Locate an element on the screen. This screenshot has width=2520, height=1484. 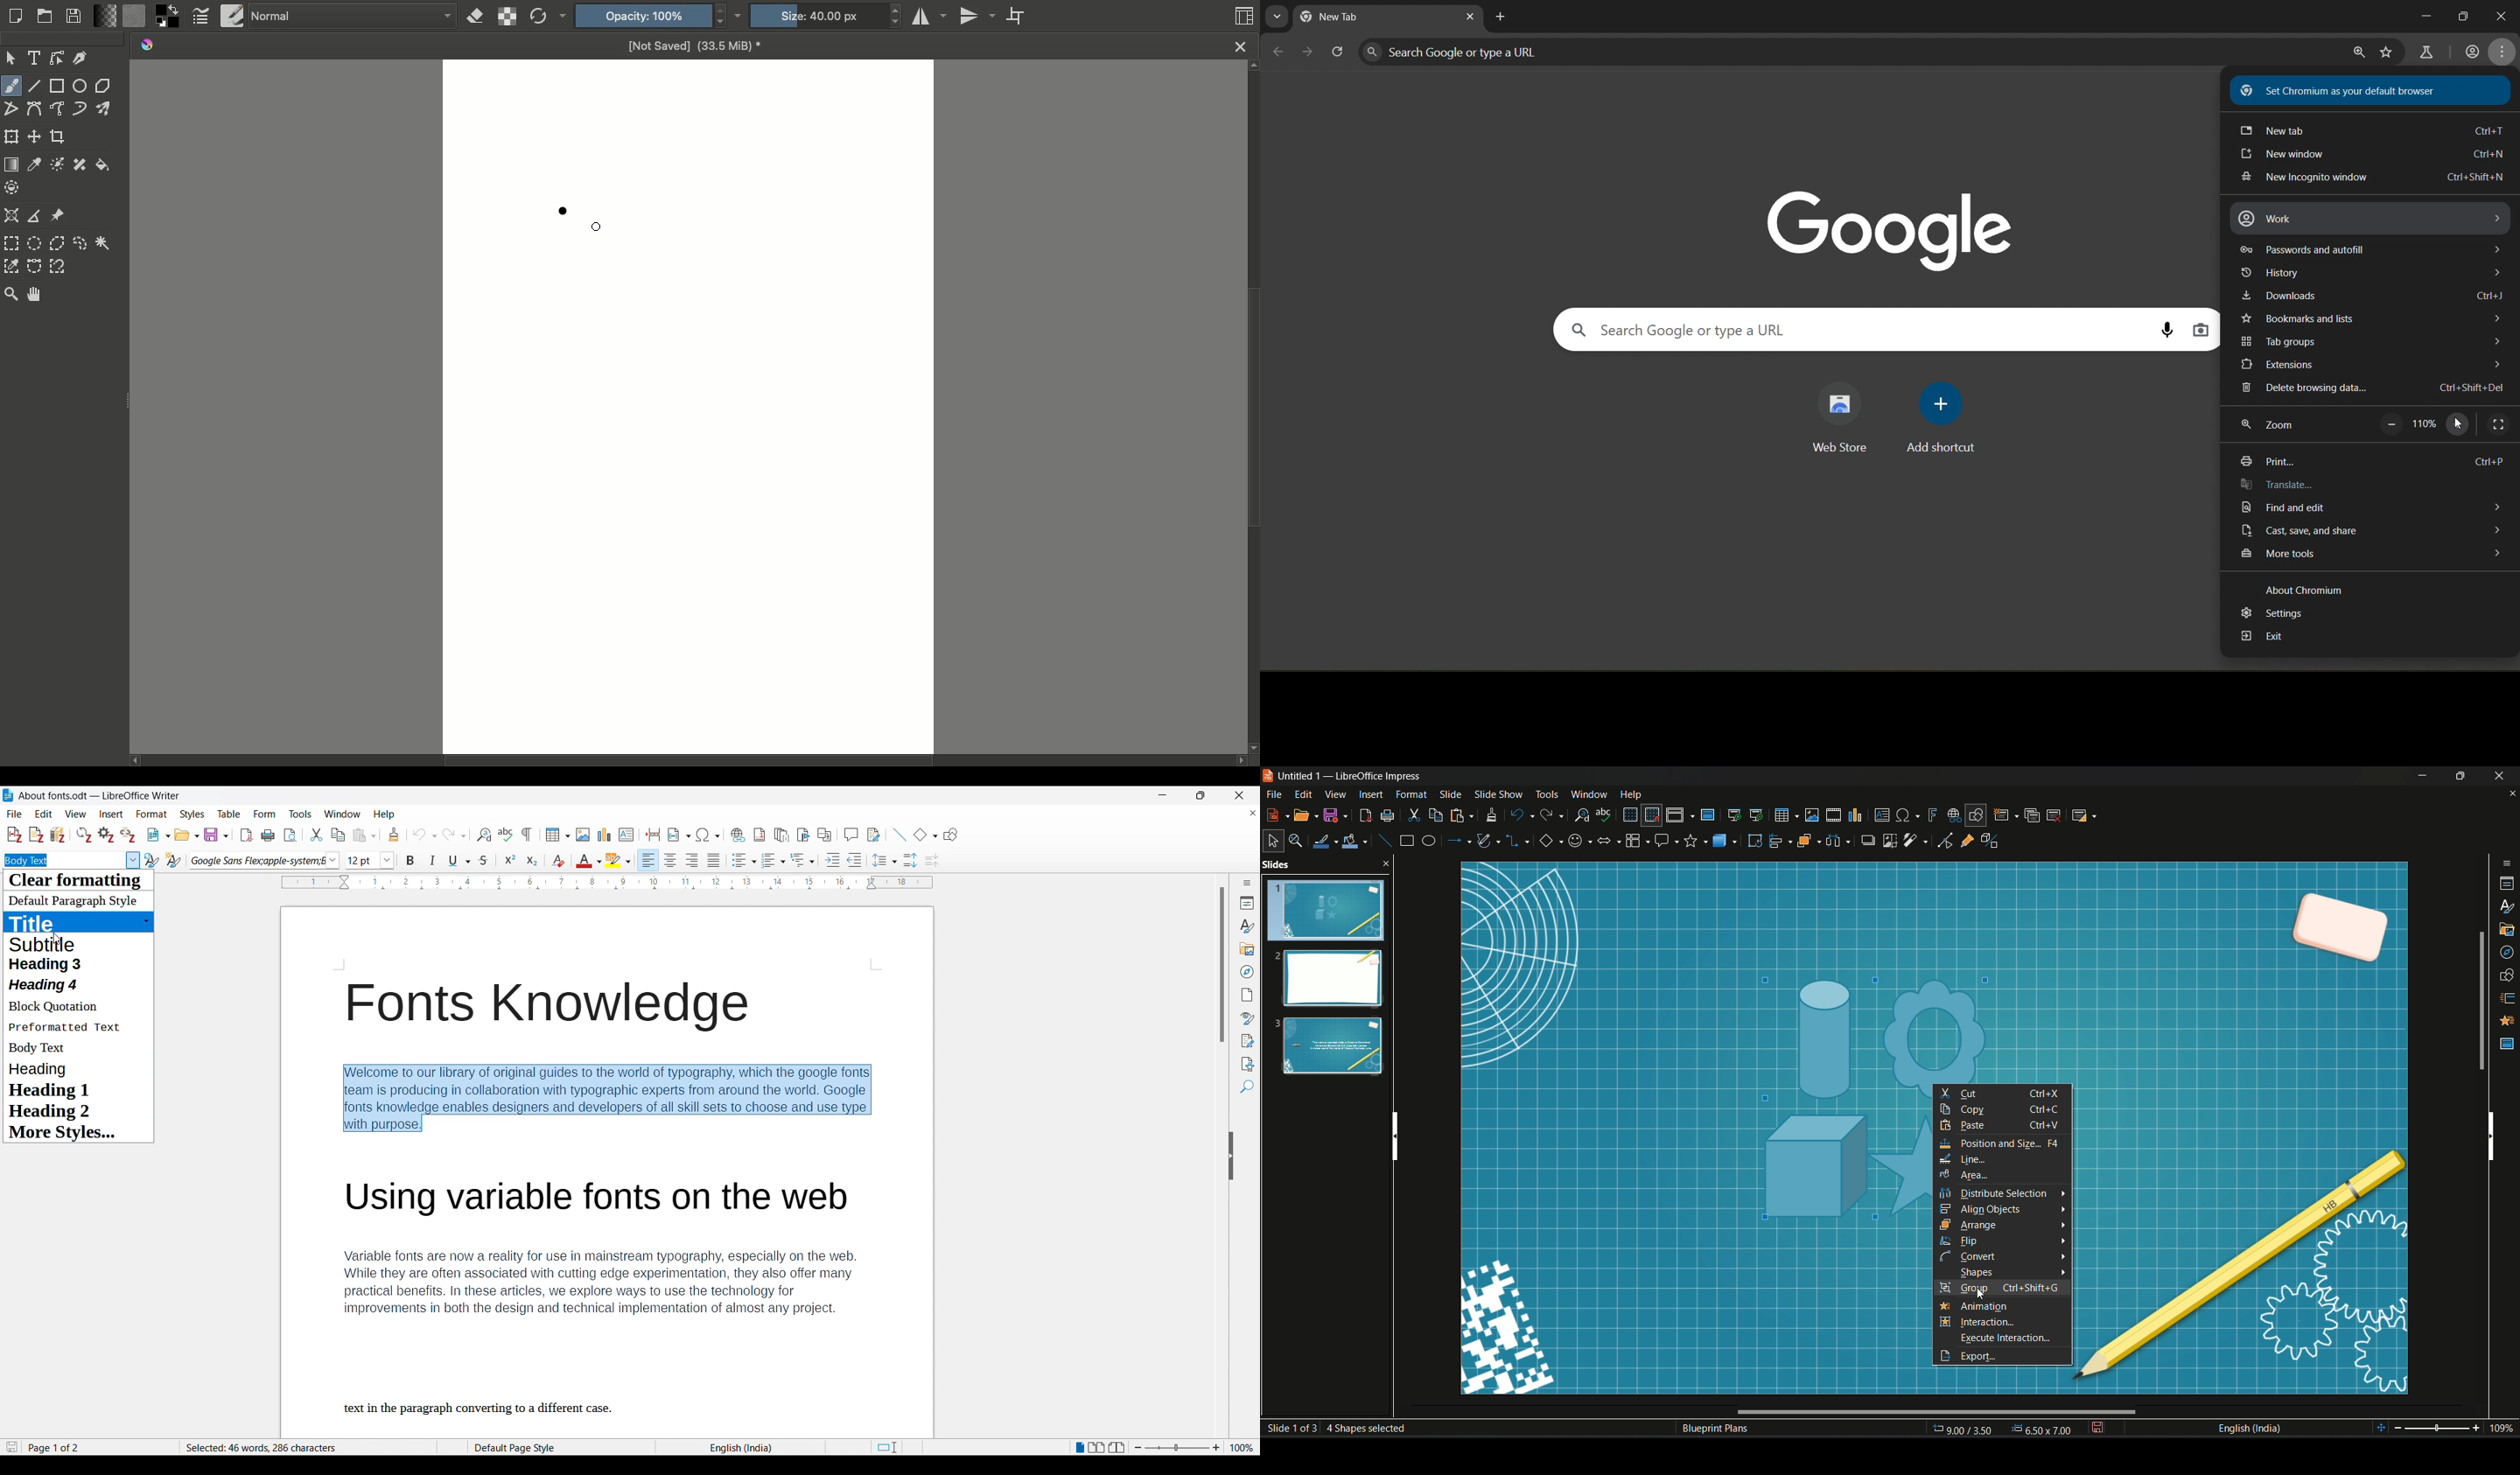
Update selected style is located at coordinates (152, 860).